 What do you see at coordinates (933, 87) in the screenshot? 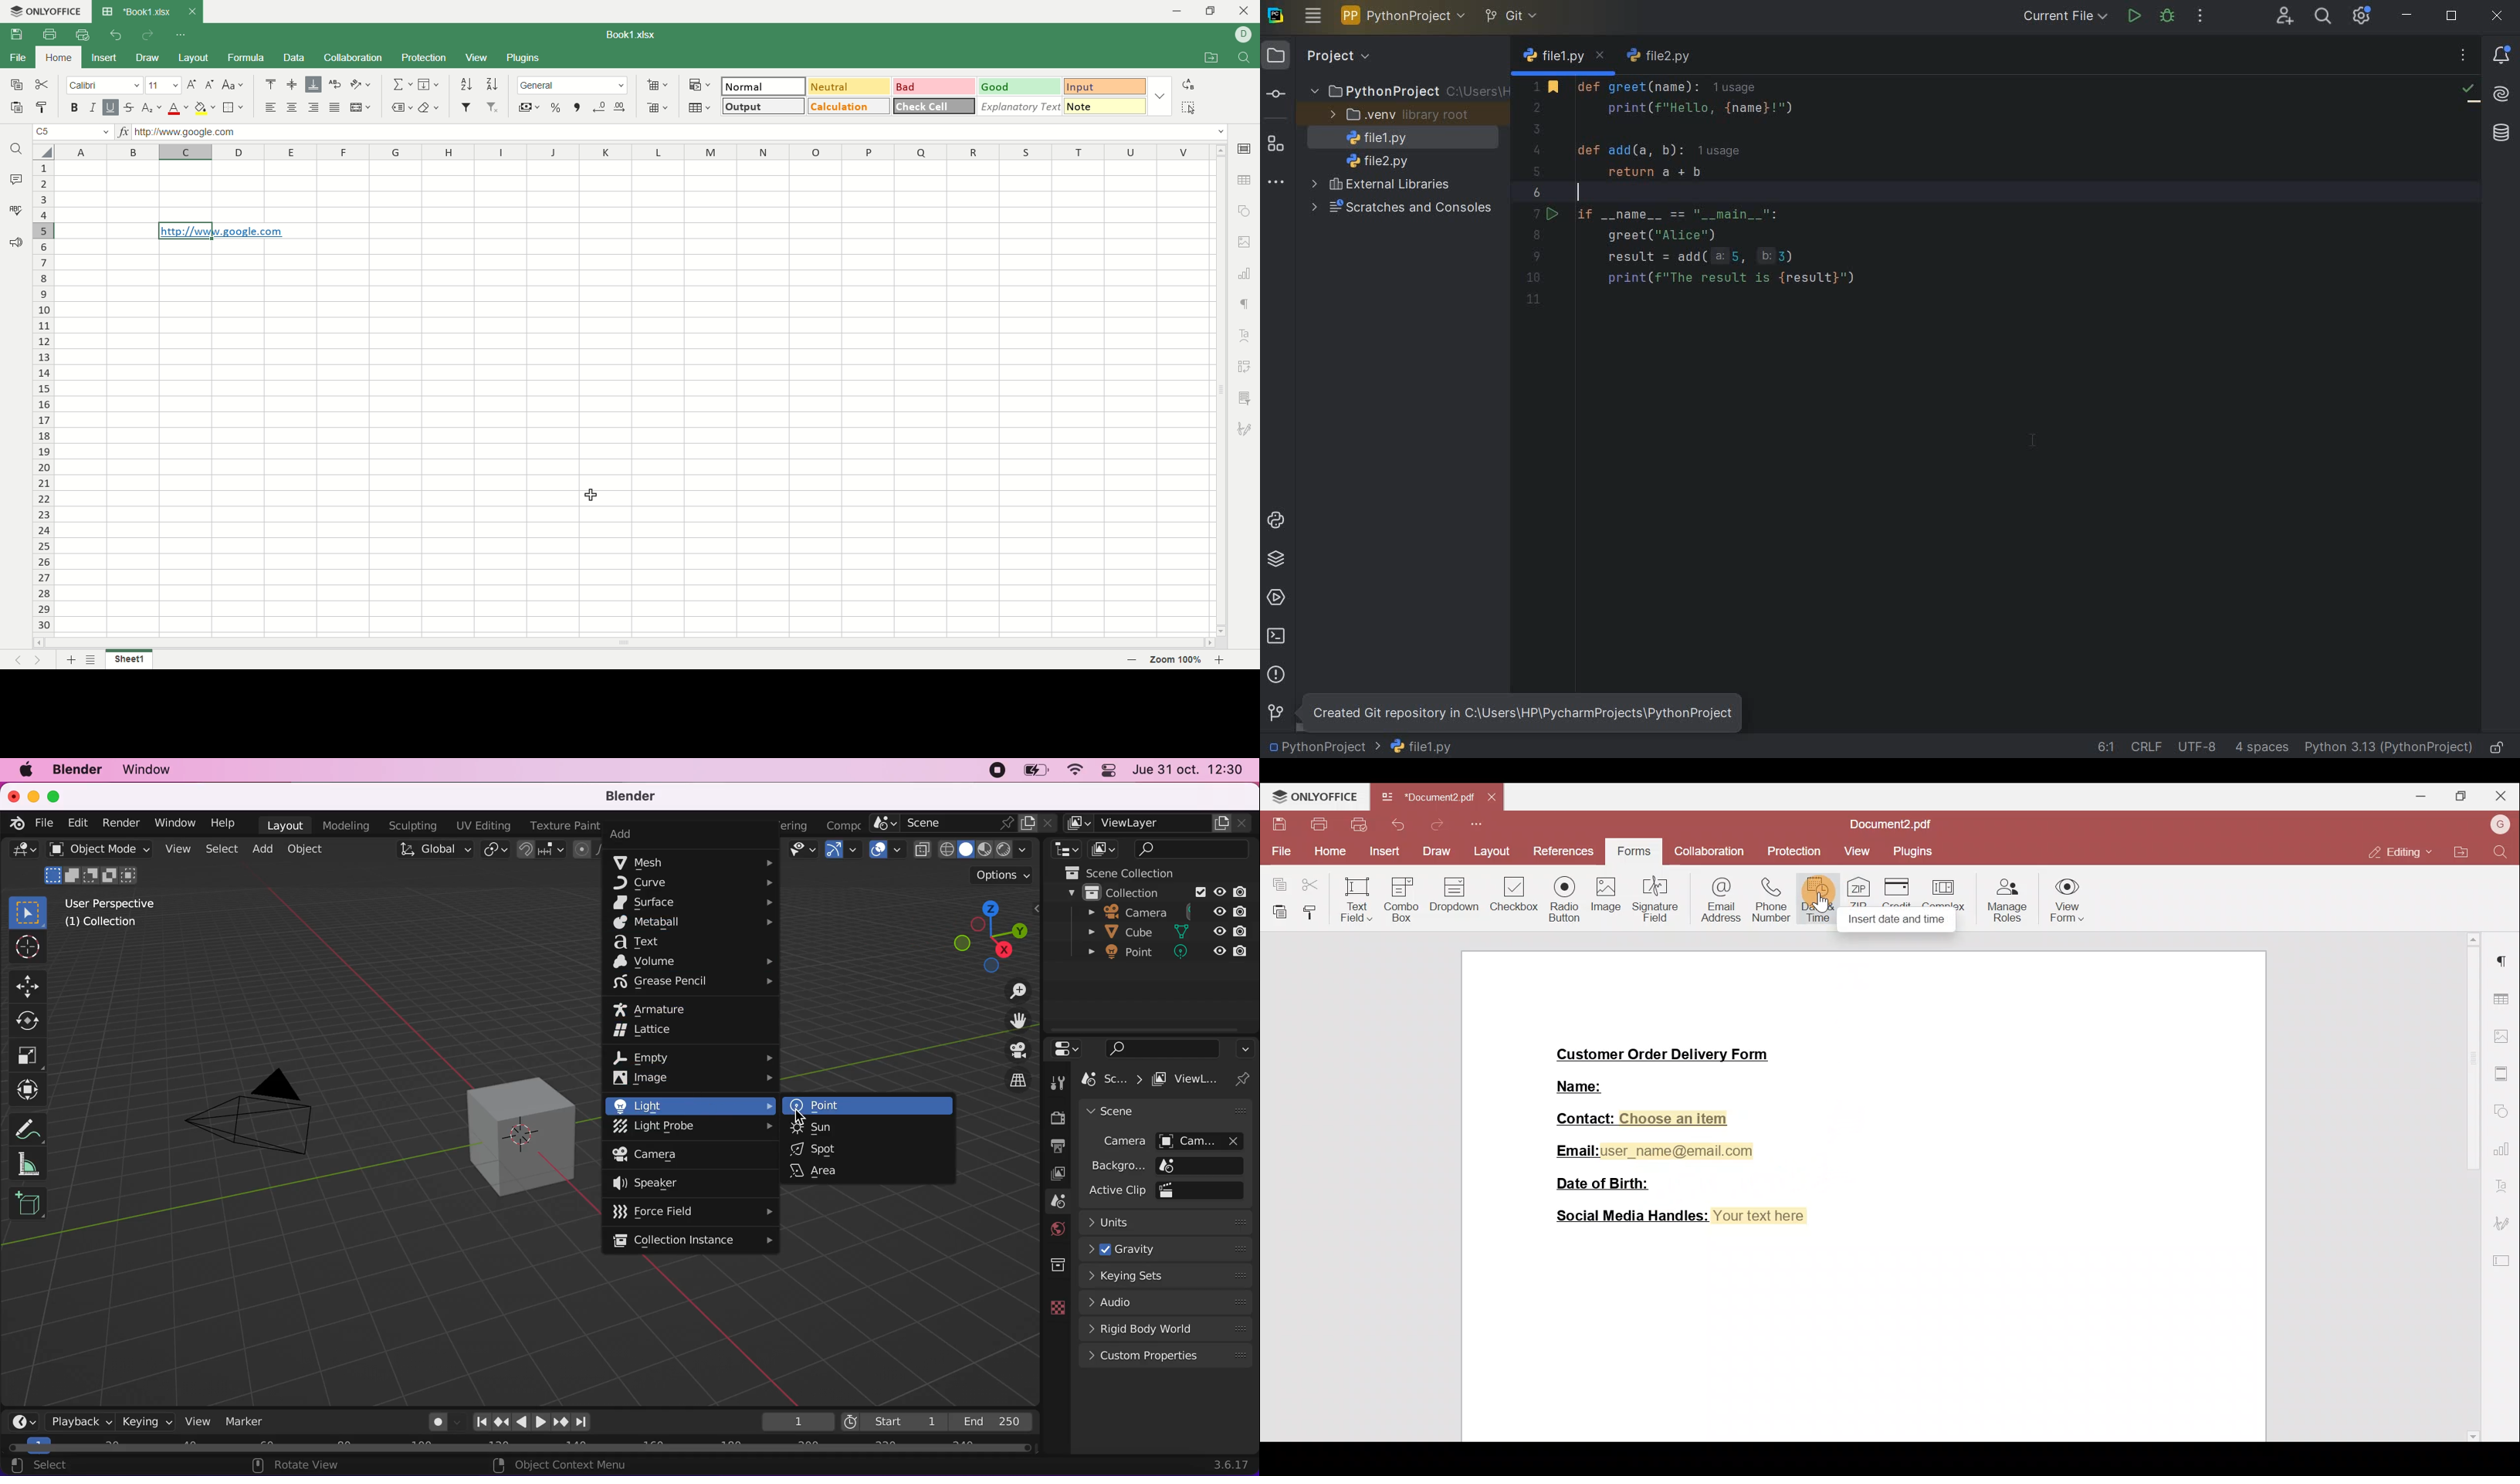
I see `bad` at bounding box center [933, 87].